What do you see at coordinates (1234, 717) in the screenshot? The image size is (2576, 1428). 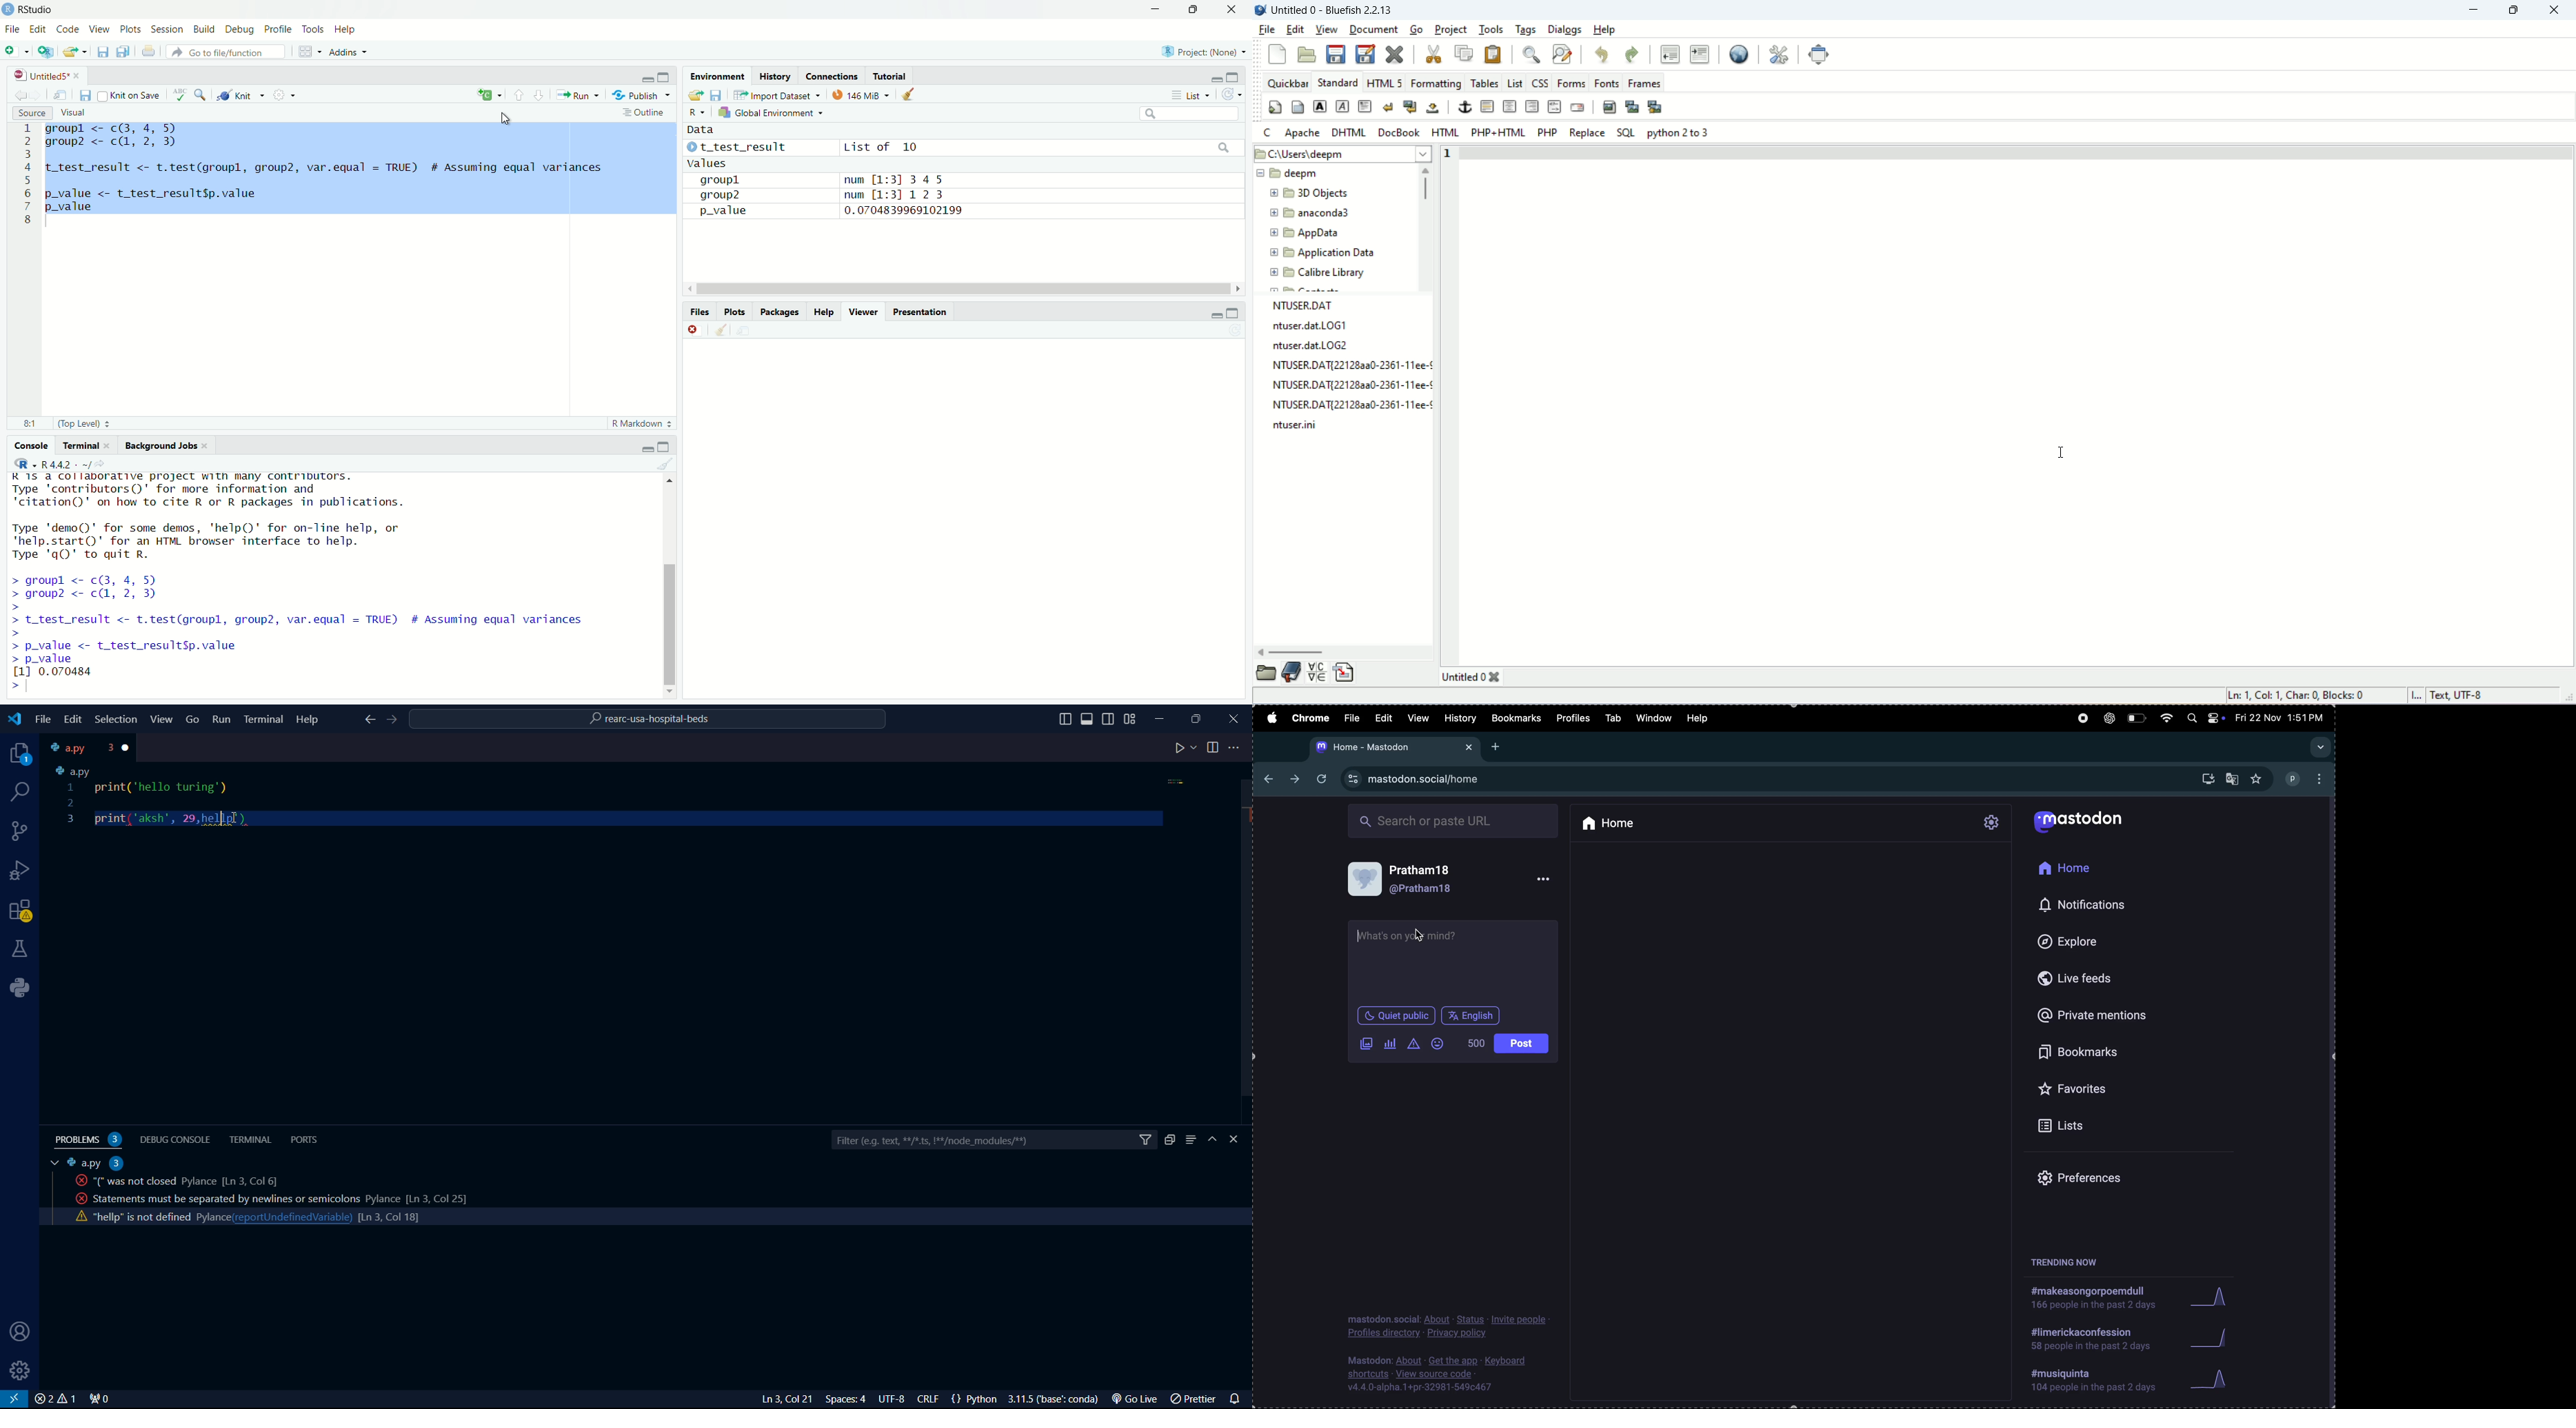 I see `close program` at bounding box center [1234, 717].